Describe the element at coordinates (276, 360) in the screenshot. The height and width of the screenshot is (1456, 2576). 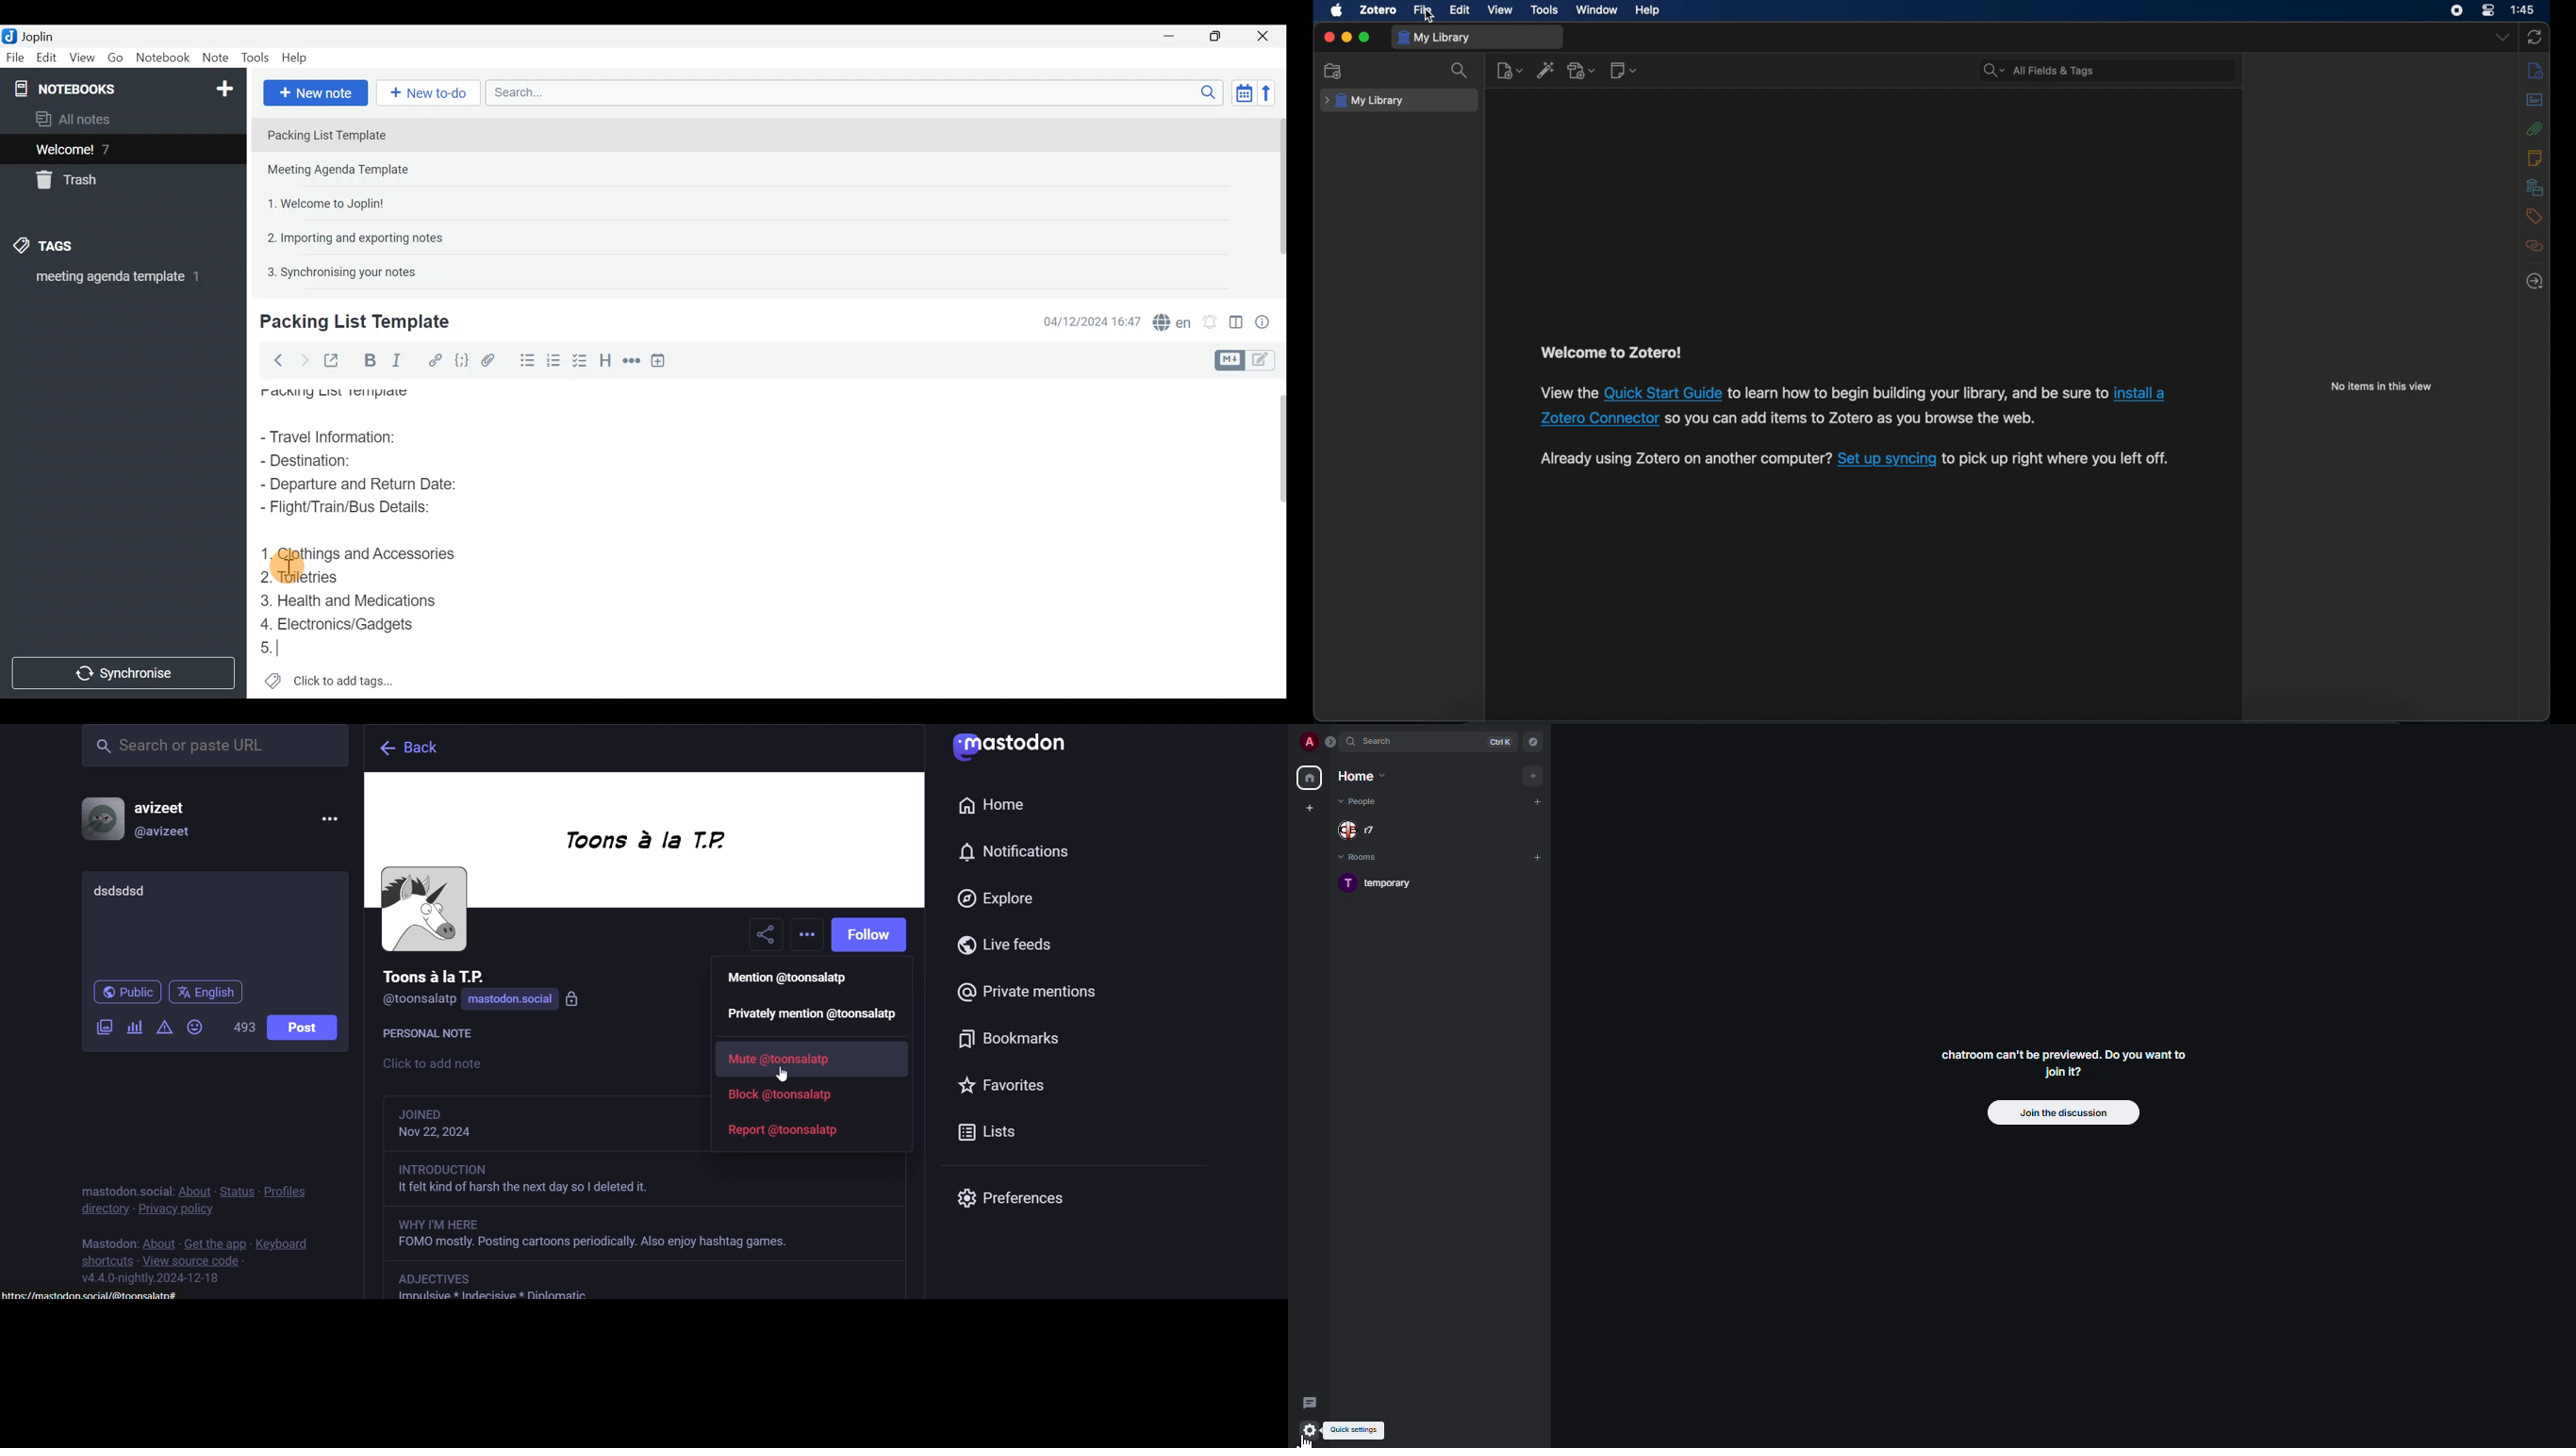
I see `Back` at that location.